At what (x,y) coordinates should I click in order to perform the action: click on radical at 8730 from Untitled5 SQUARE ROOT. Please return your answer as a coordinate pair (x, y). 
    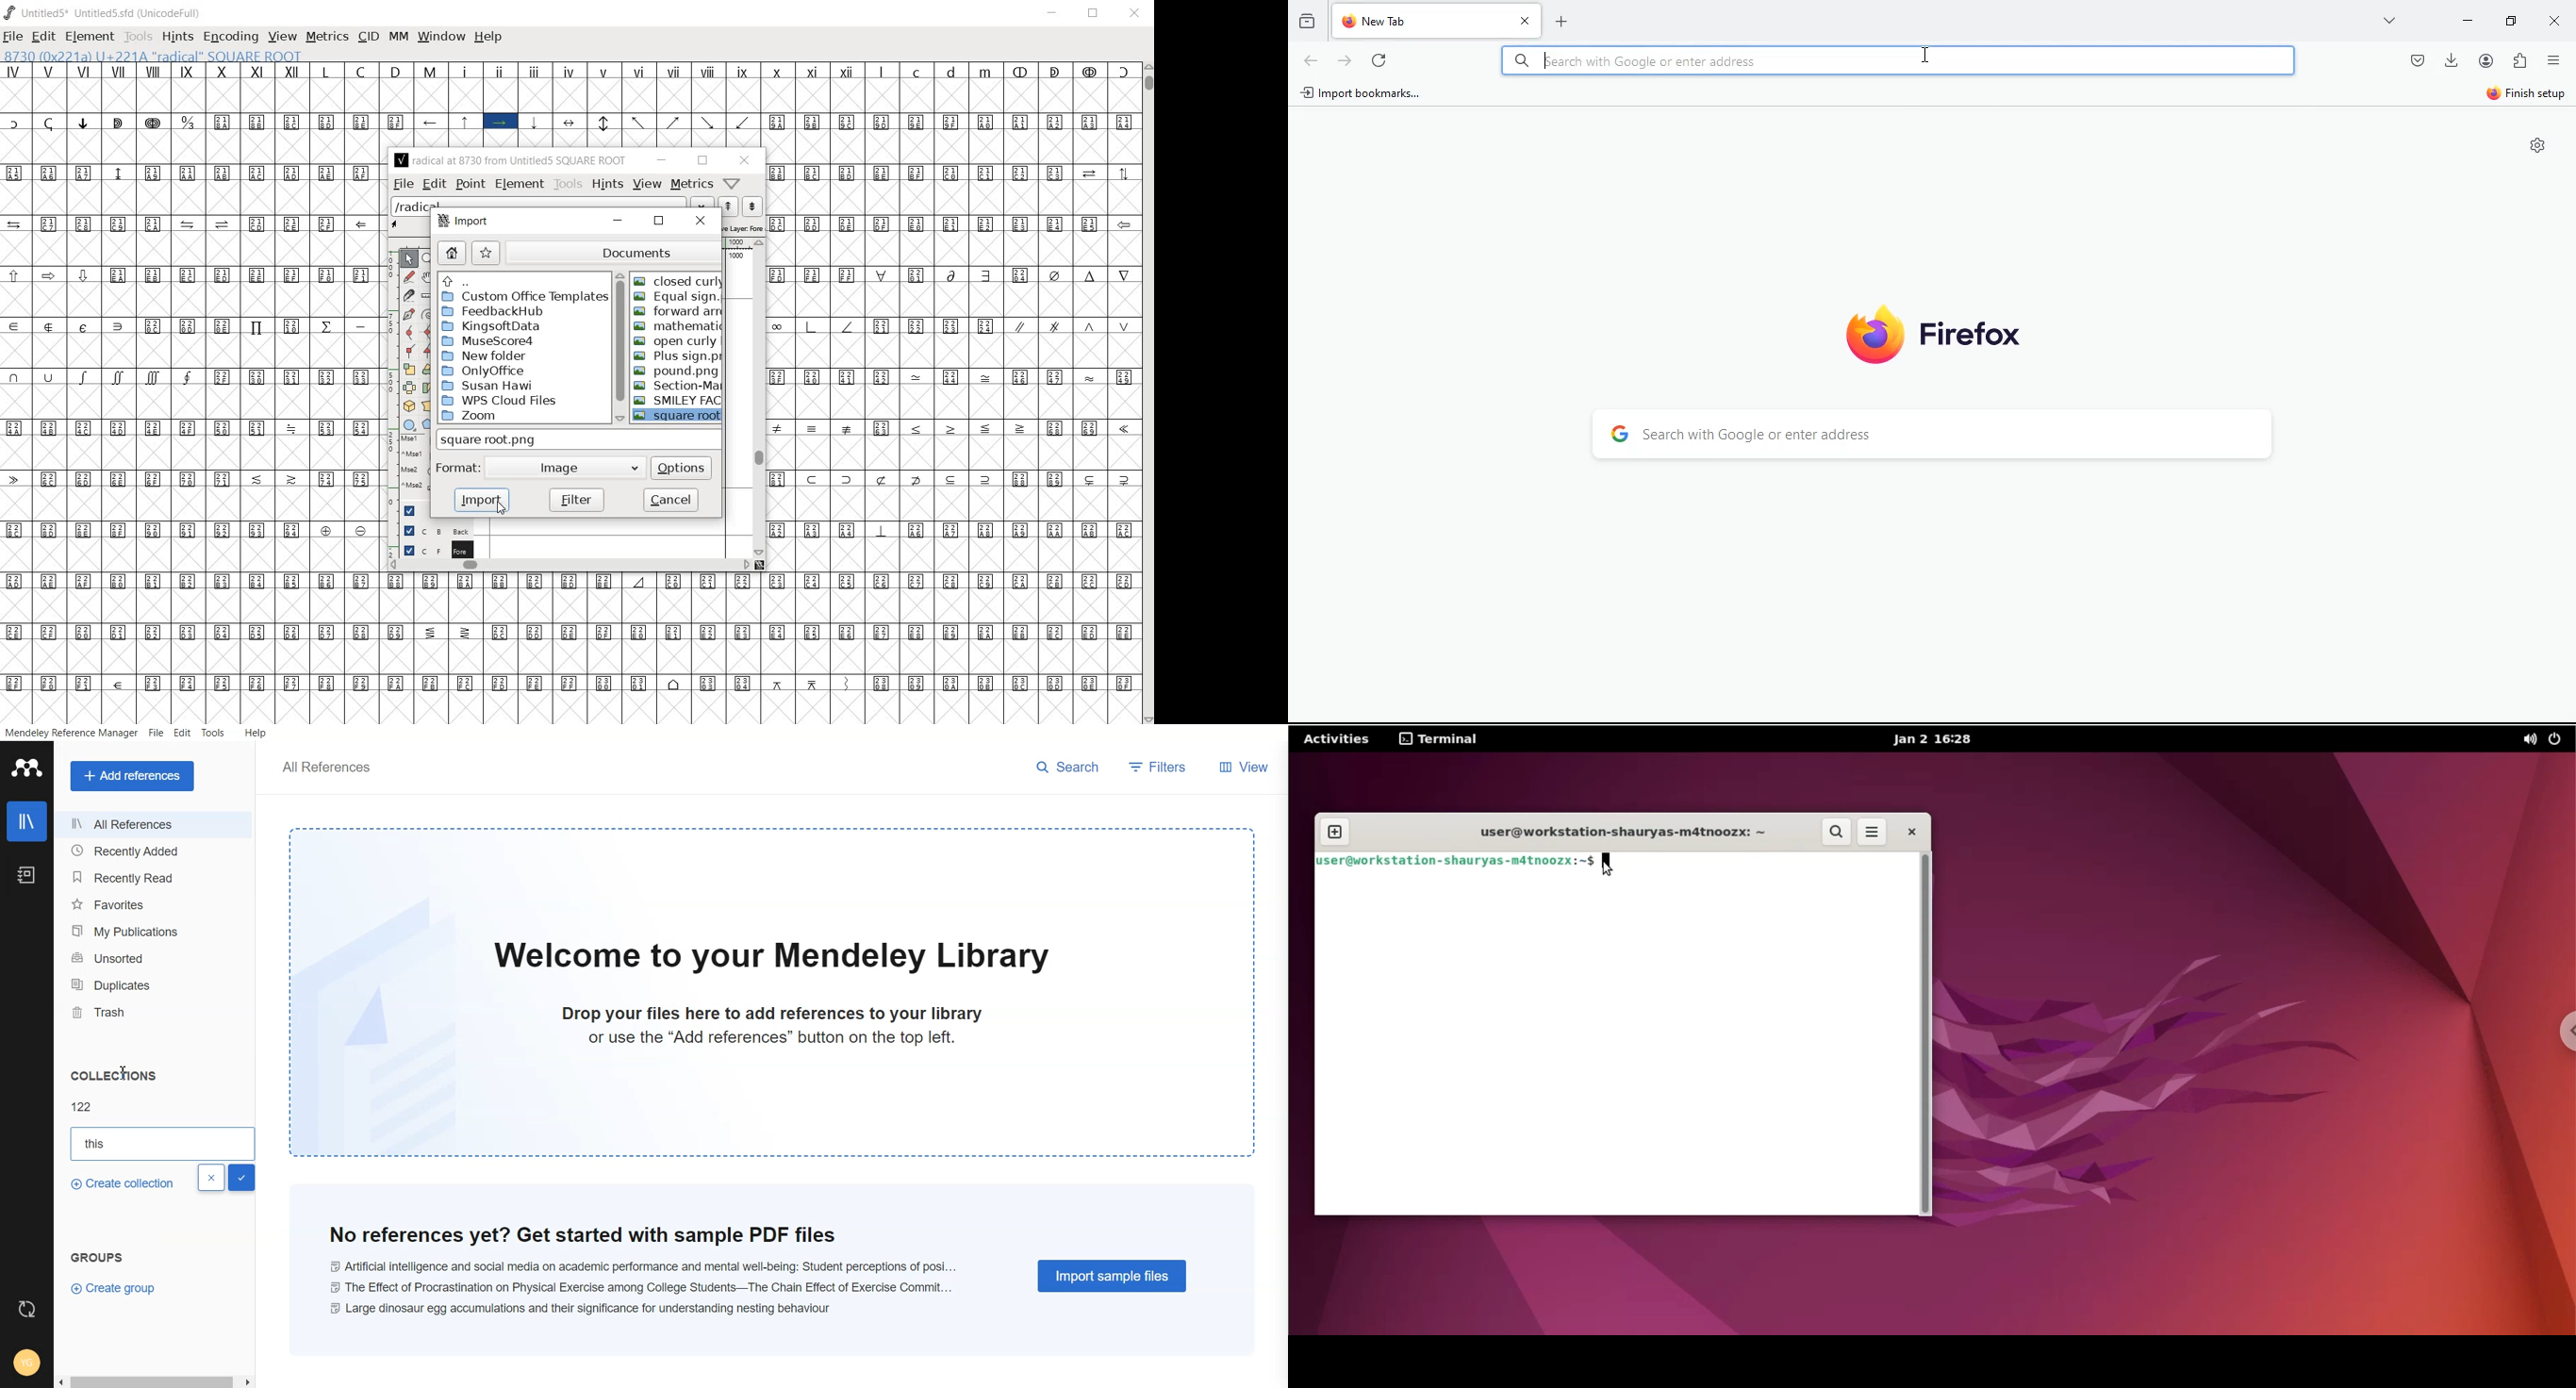
    Looking at the image, I should click on (510, 162).